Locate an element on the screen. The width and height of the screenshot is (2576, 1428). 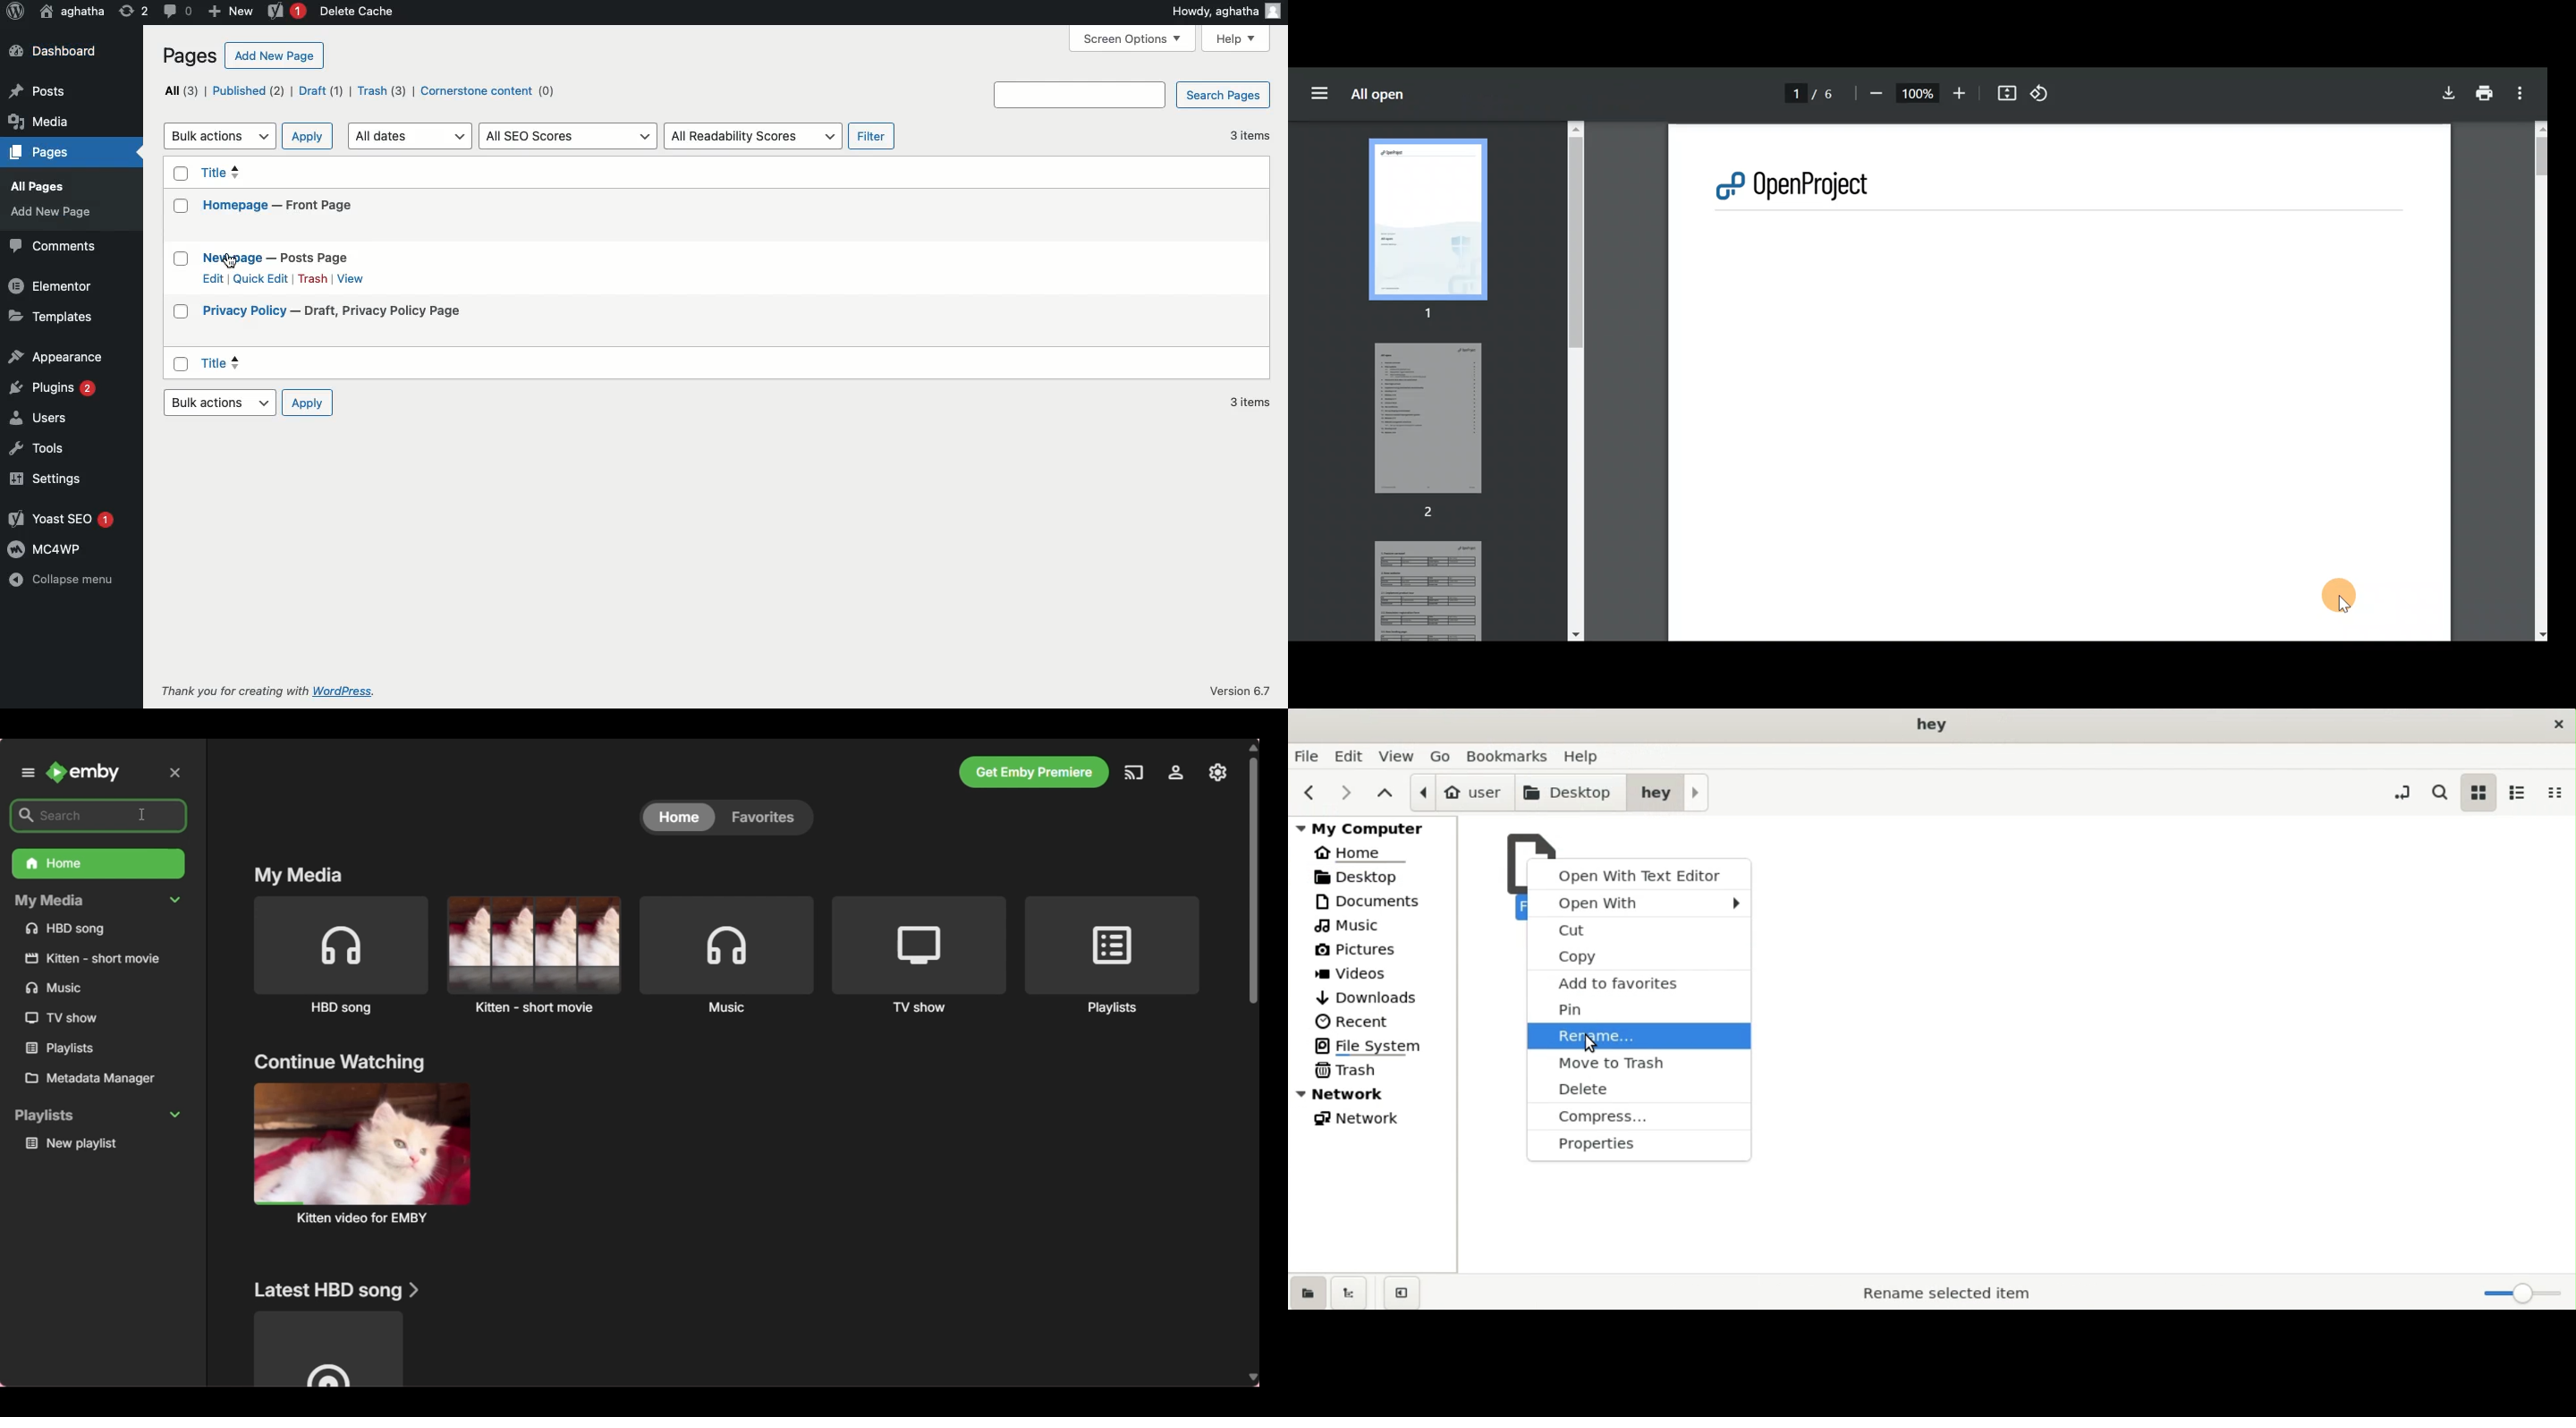
Yoast is located at coordinates (284, 12).